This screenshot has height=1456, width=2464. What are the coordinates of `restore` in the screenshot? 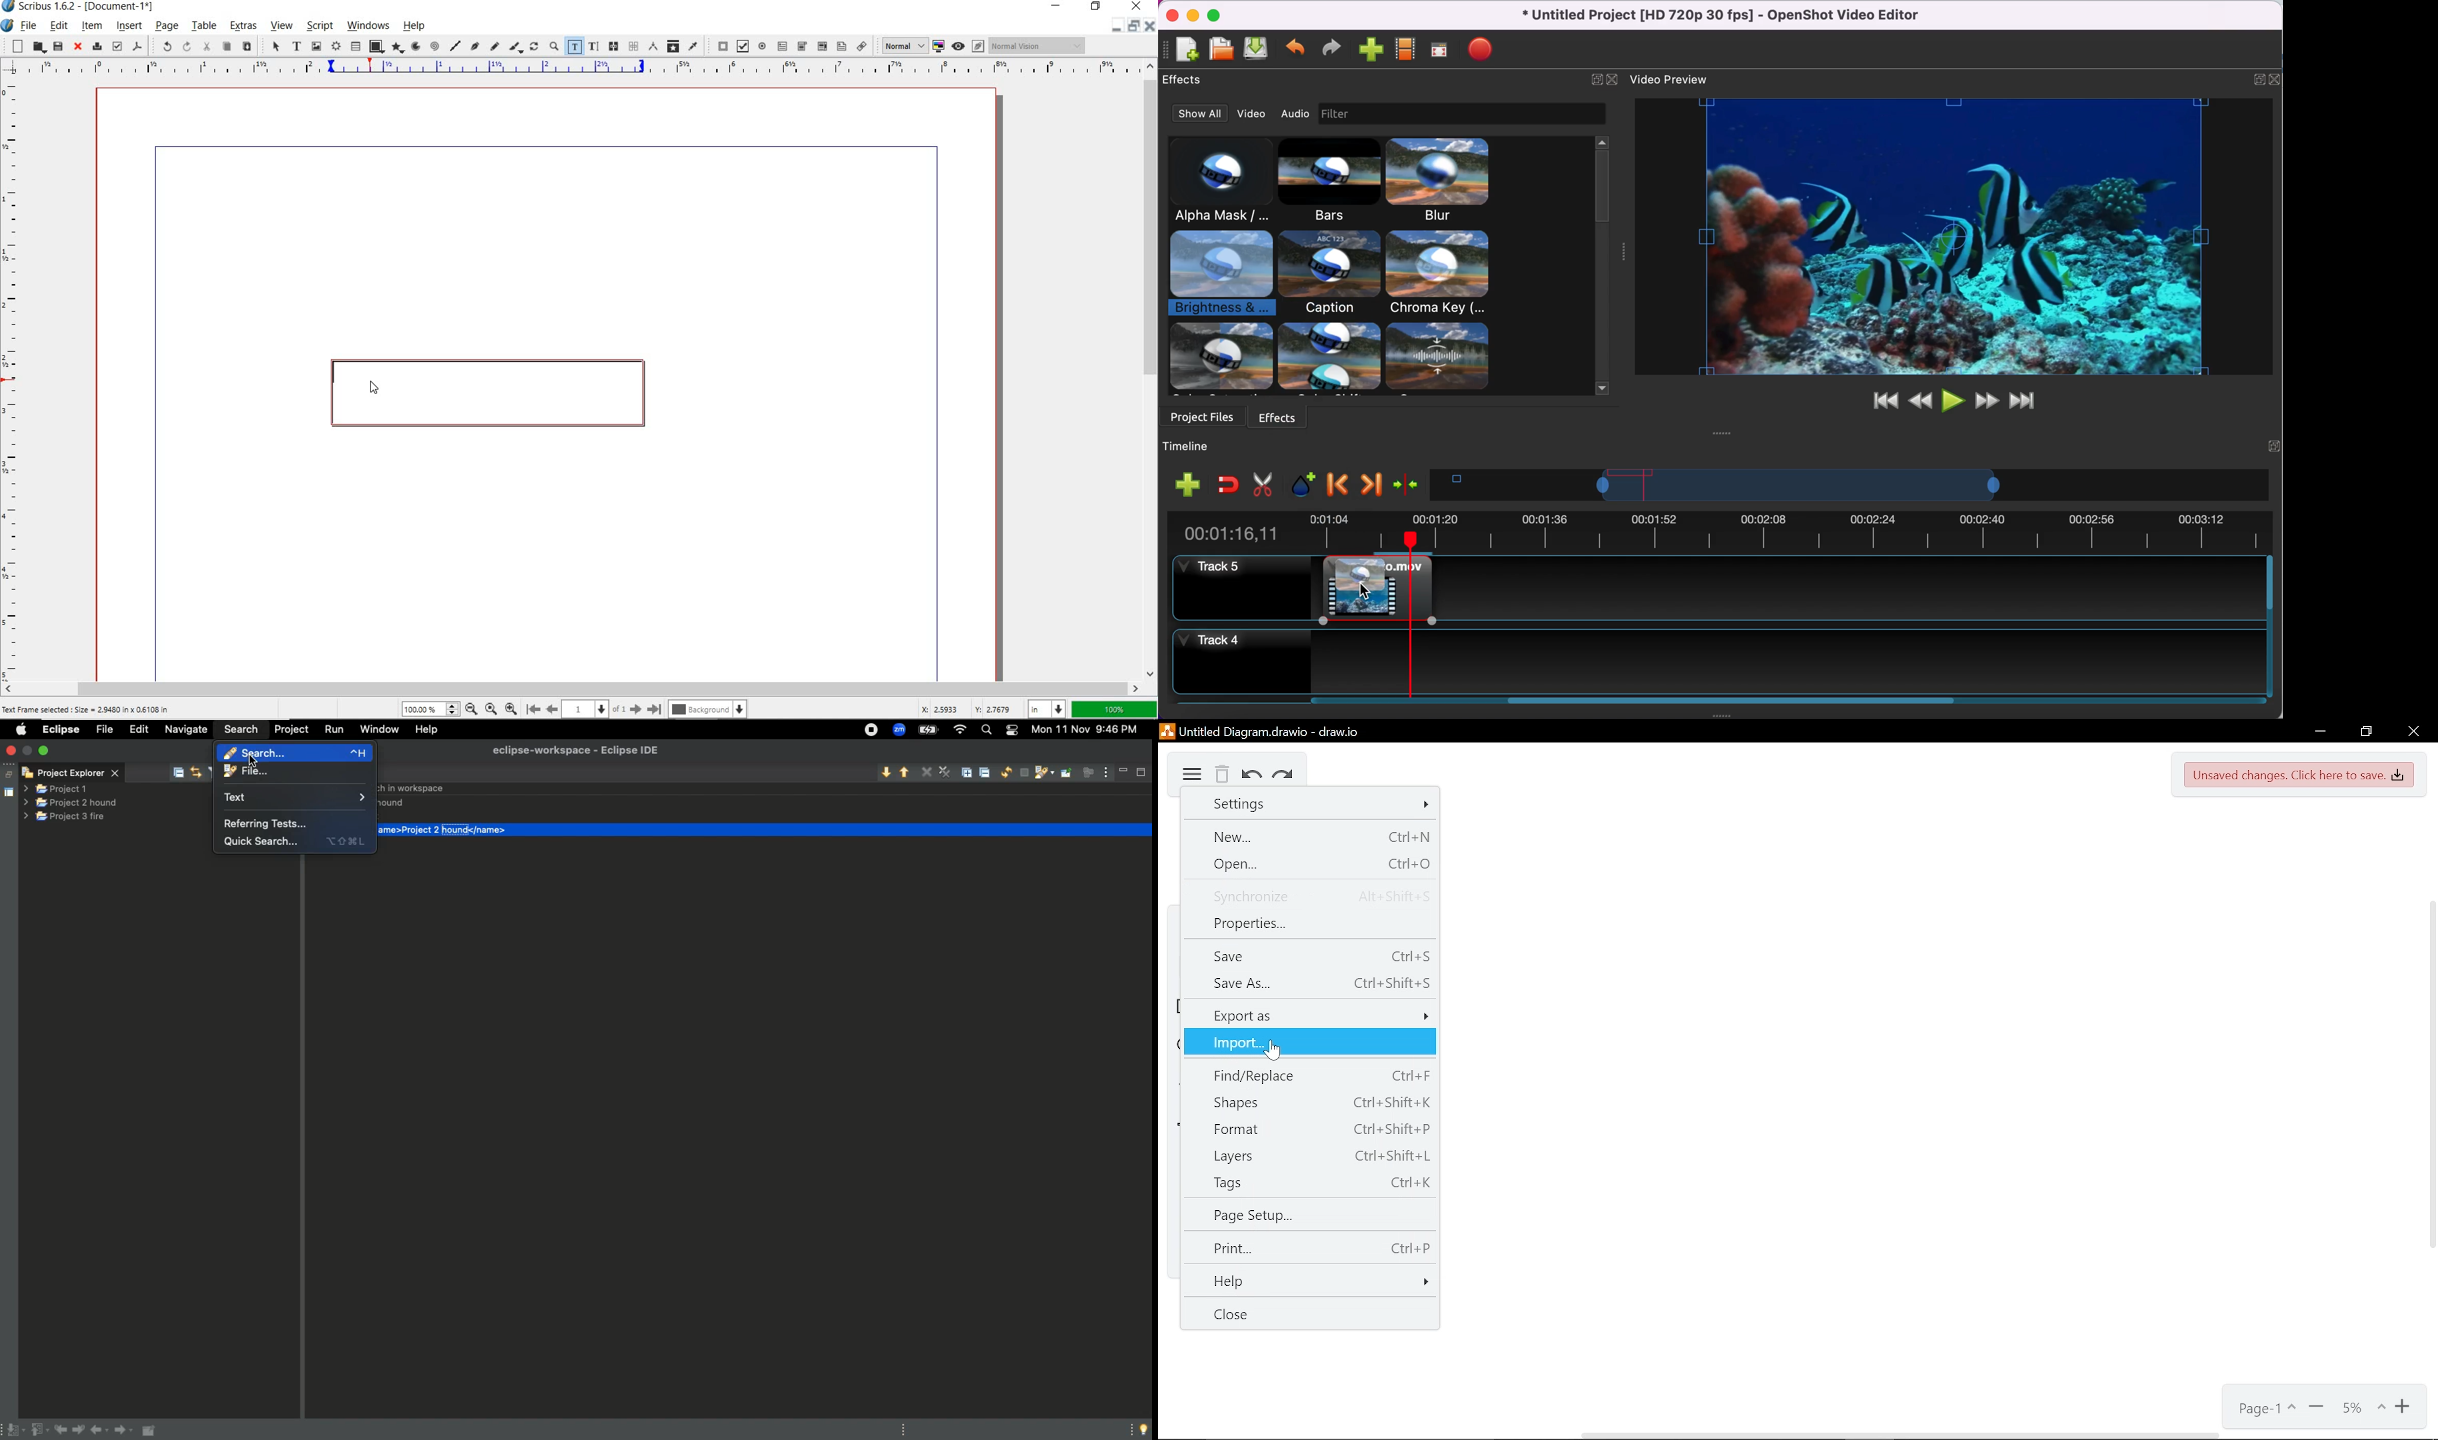 It's located at (1098, 8).